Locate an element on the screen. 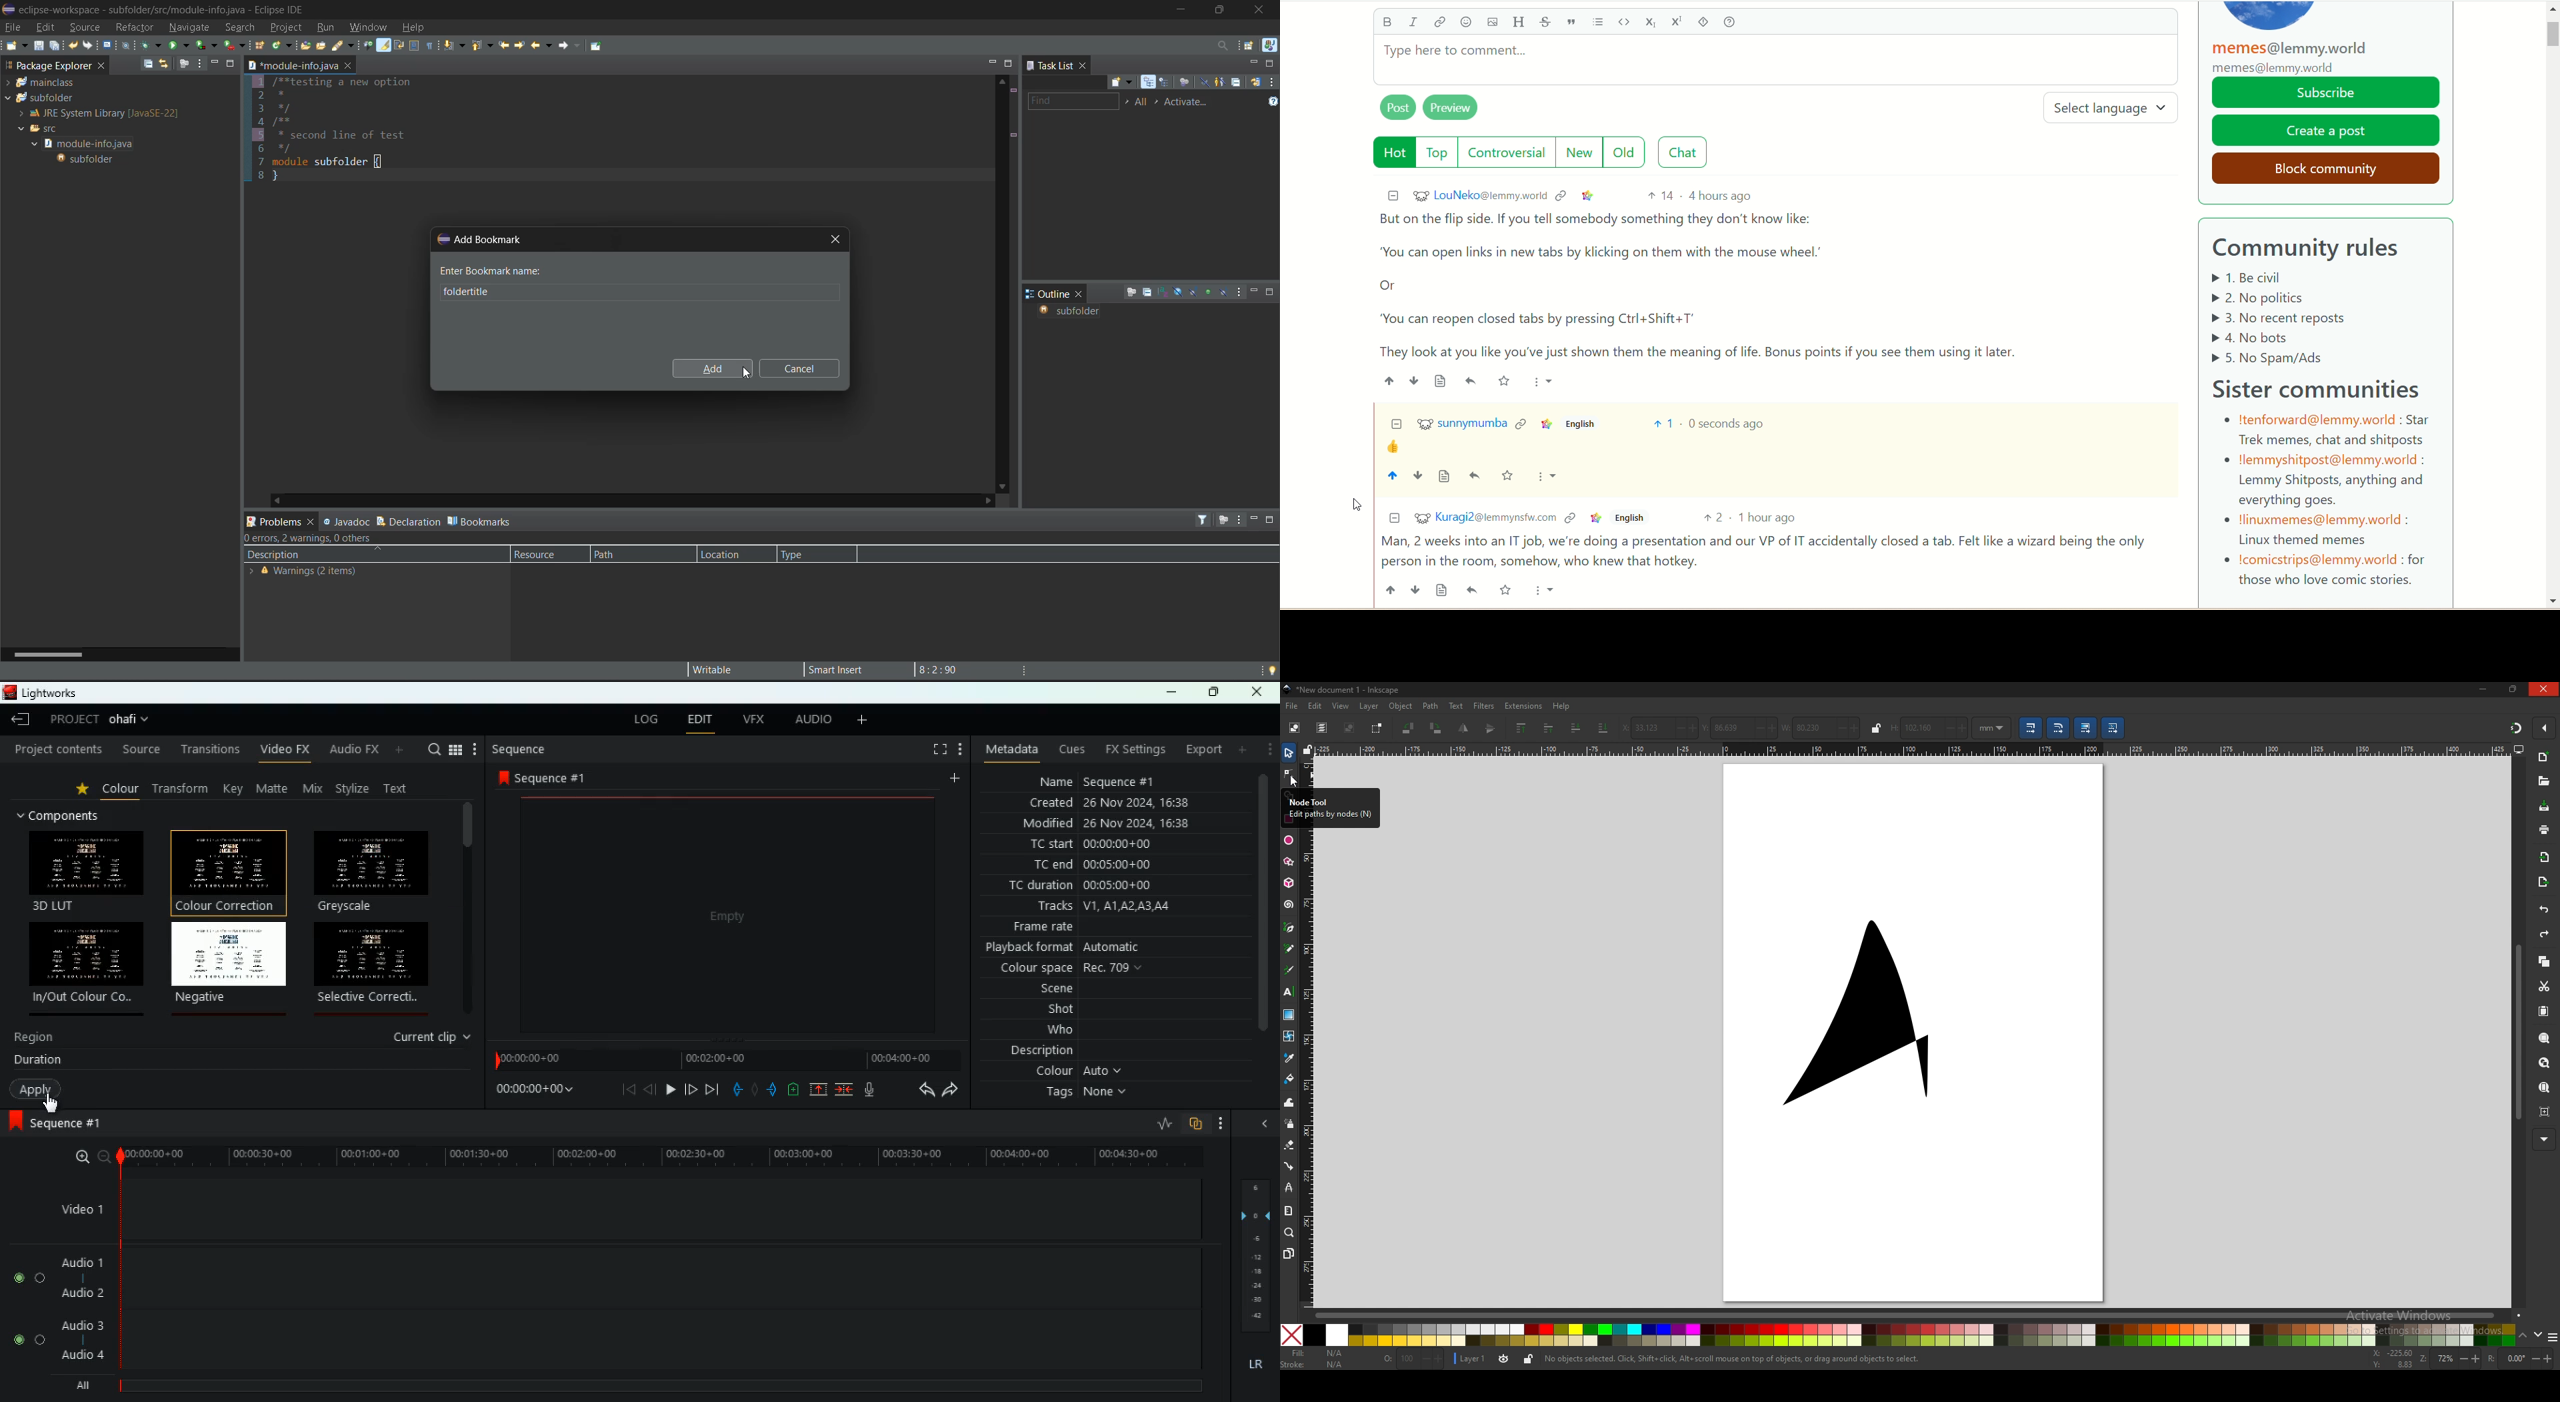 Image resolution: width=2576 pixels, height=1428 pixels. components is located at coordinates (68, 815).